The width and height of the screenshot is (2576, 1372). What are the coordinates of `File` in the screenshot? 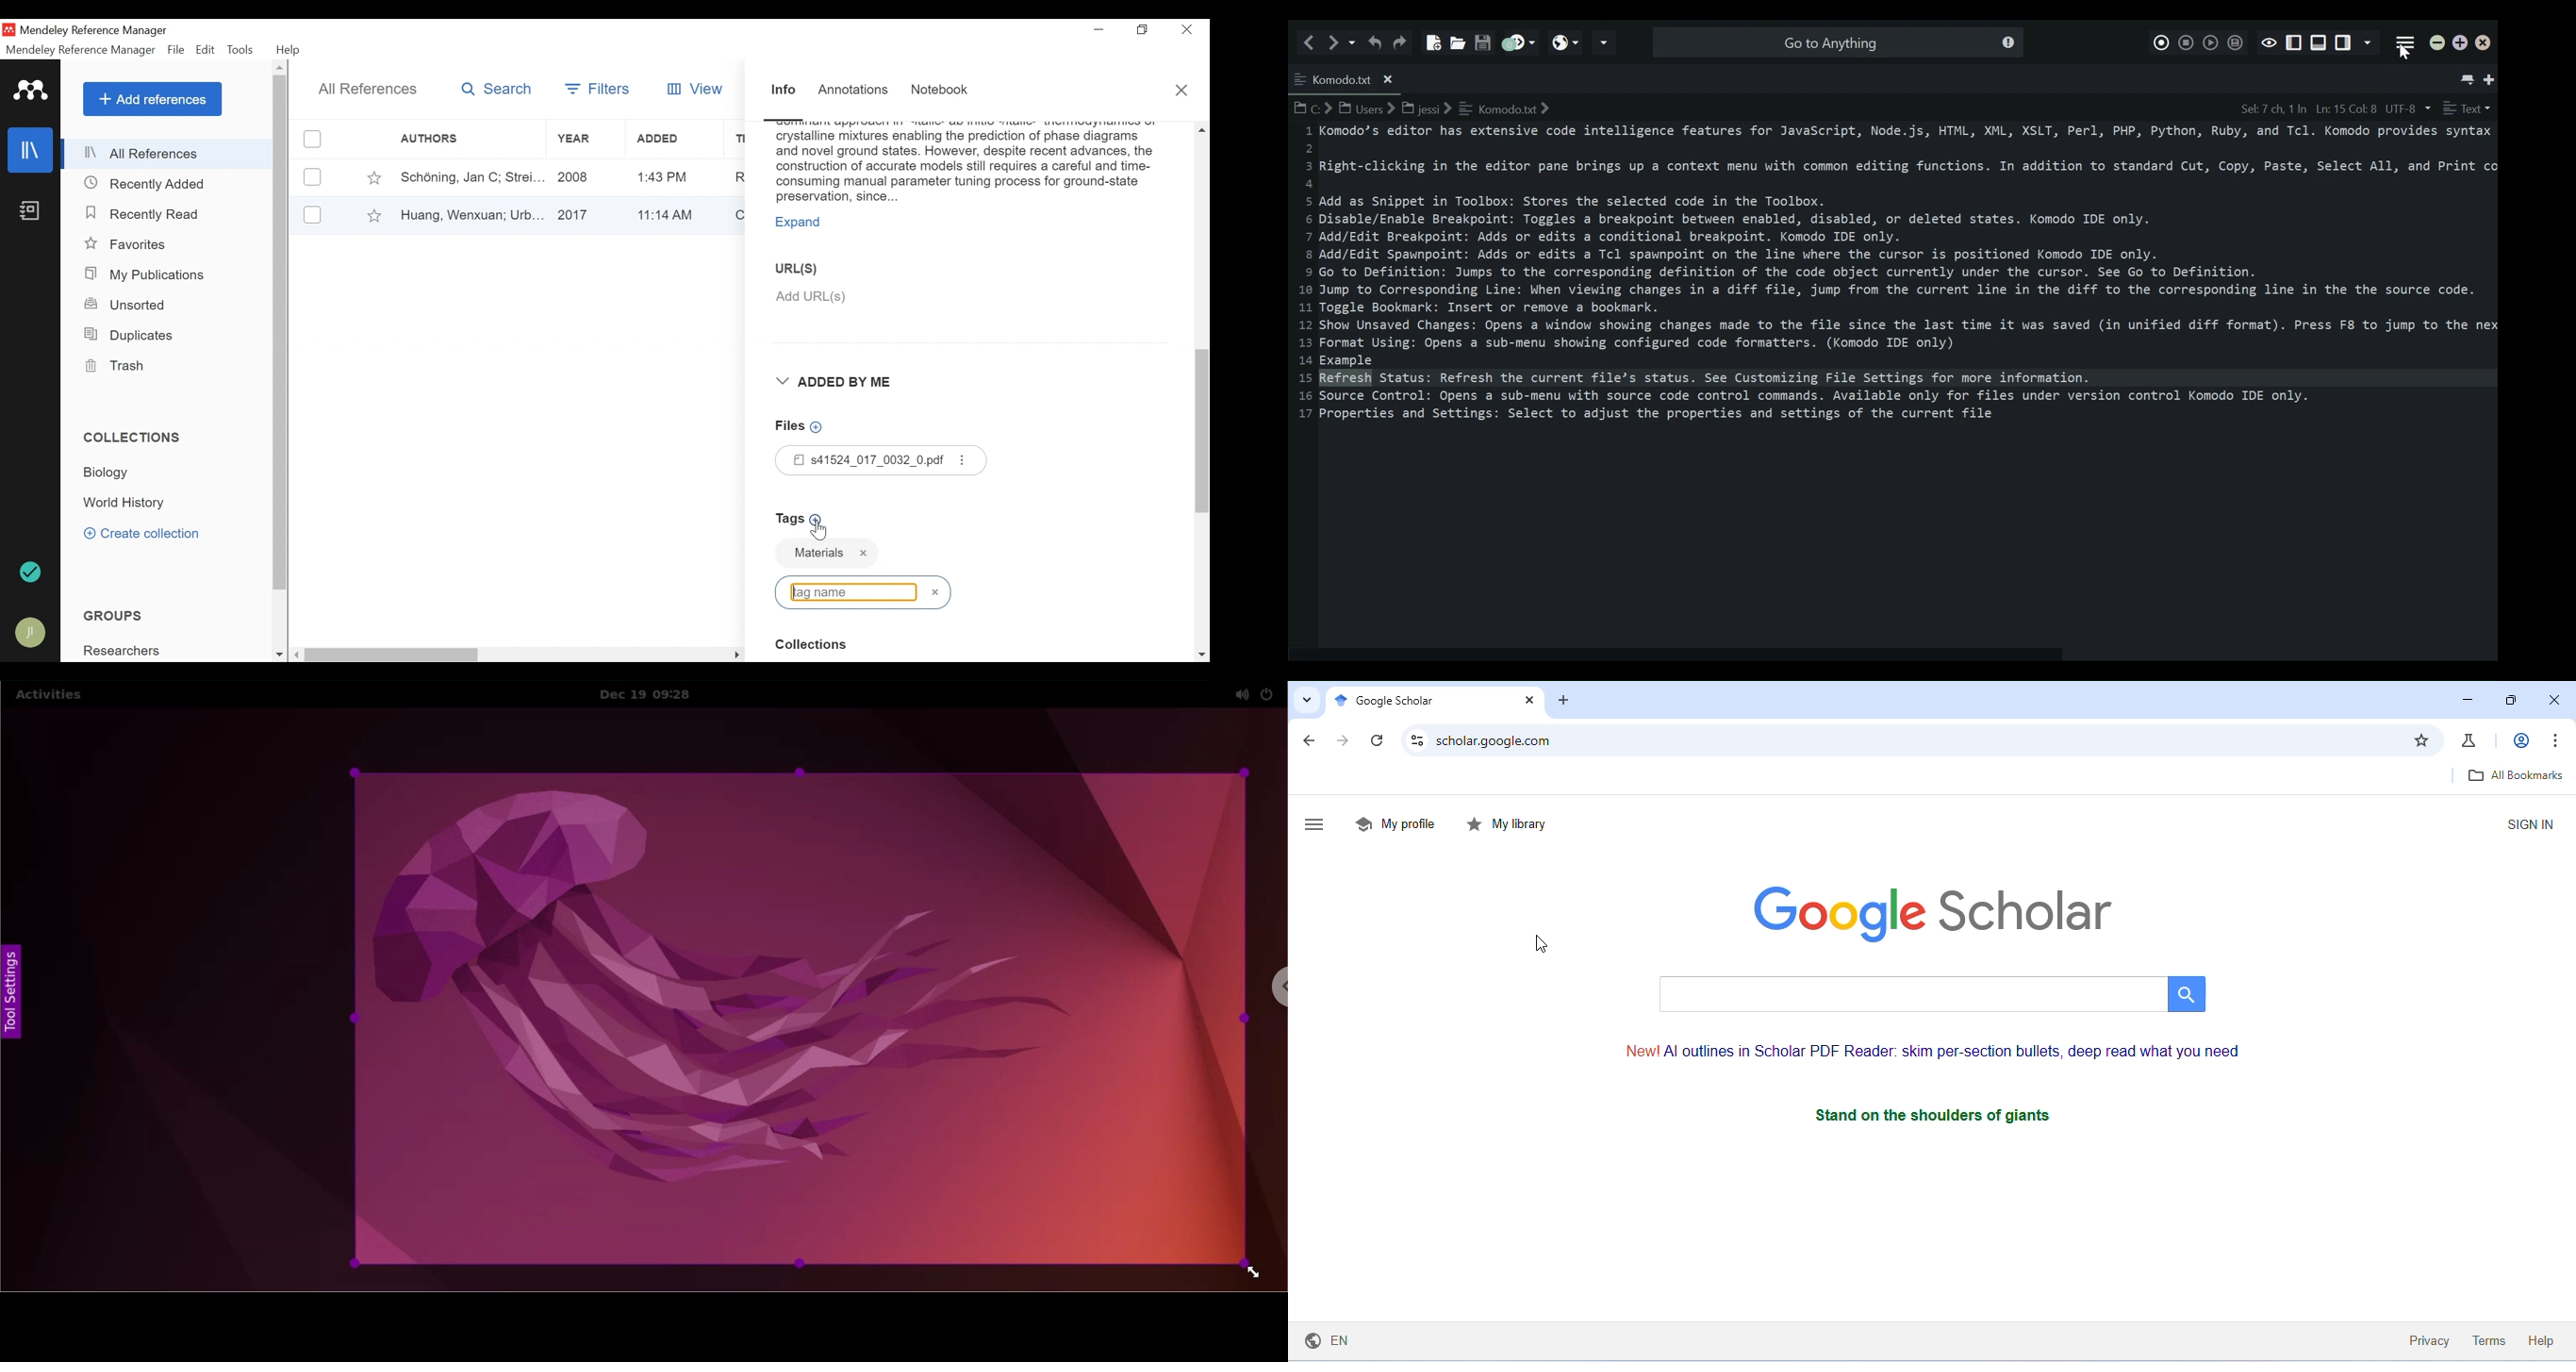 It's located at (176, 50).